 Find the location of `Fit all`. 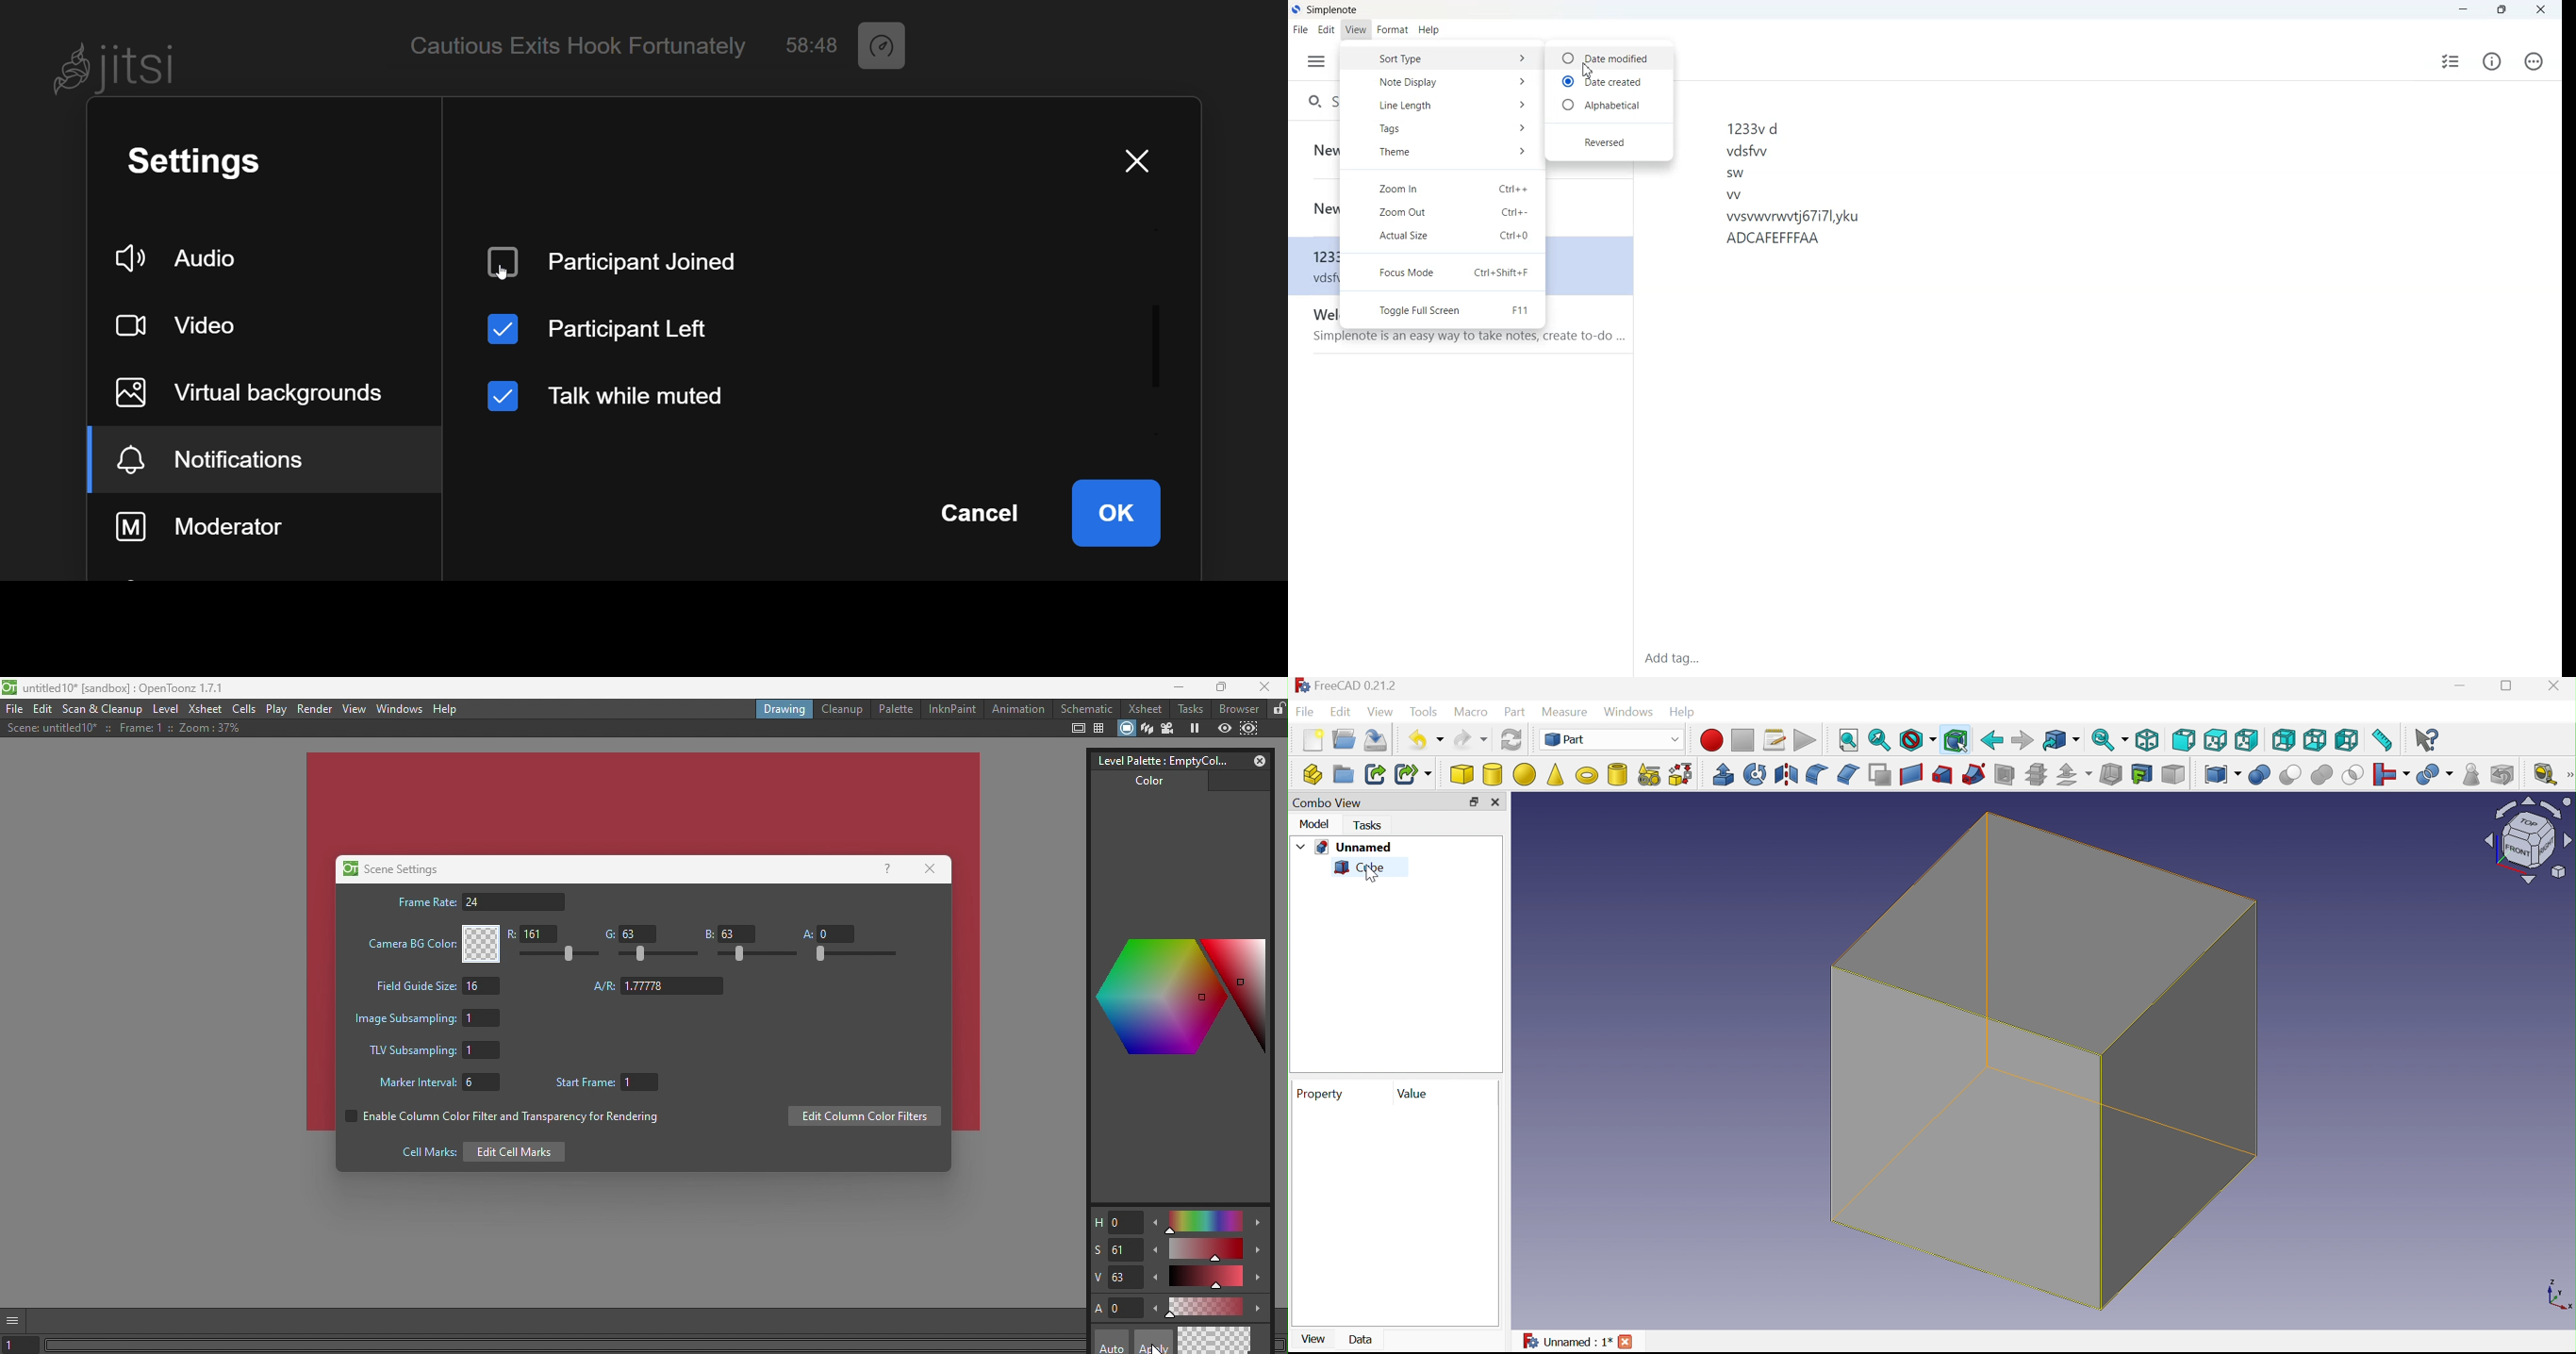

Fit all is located at coordinates (1847, 741).